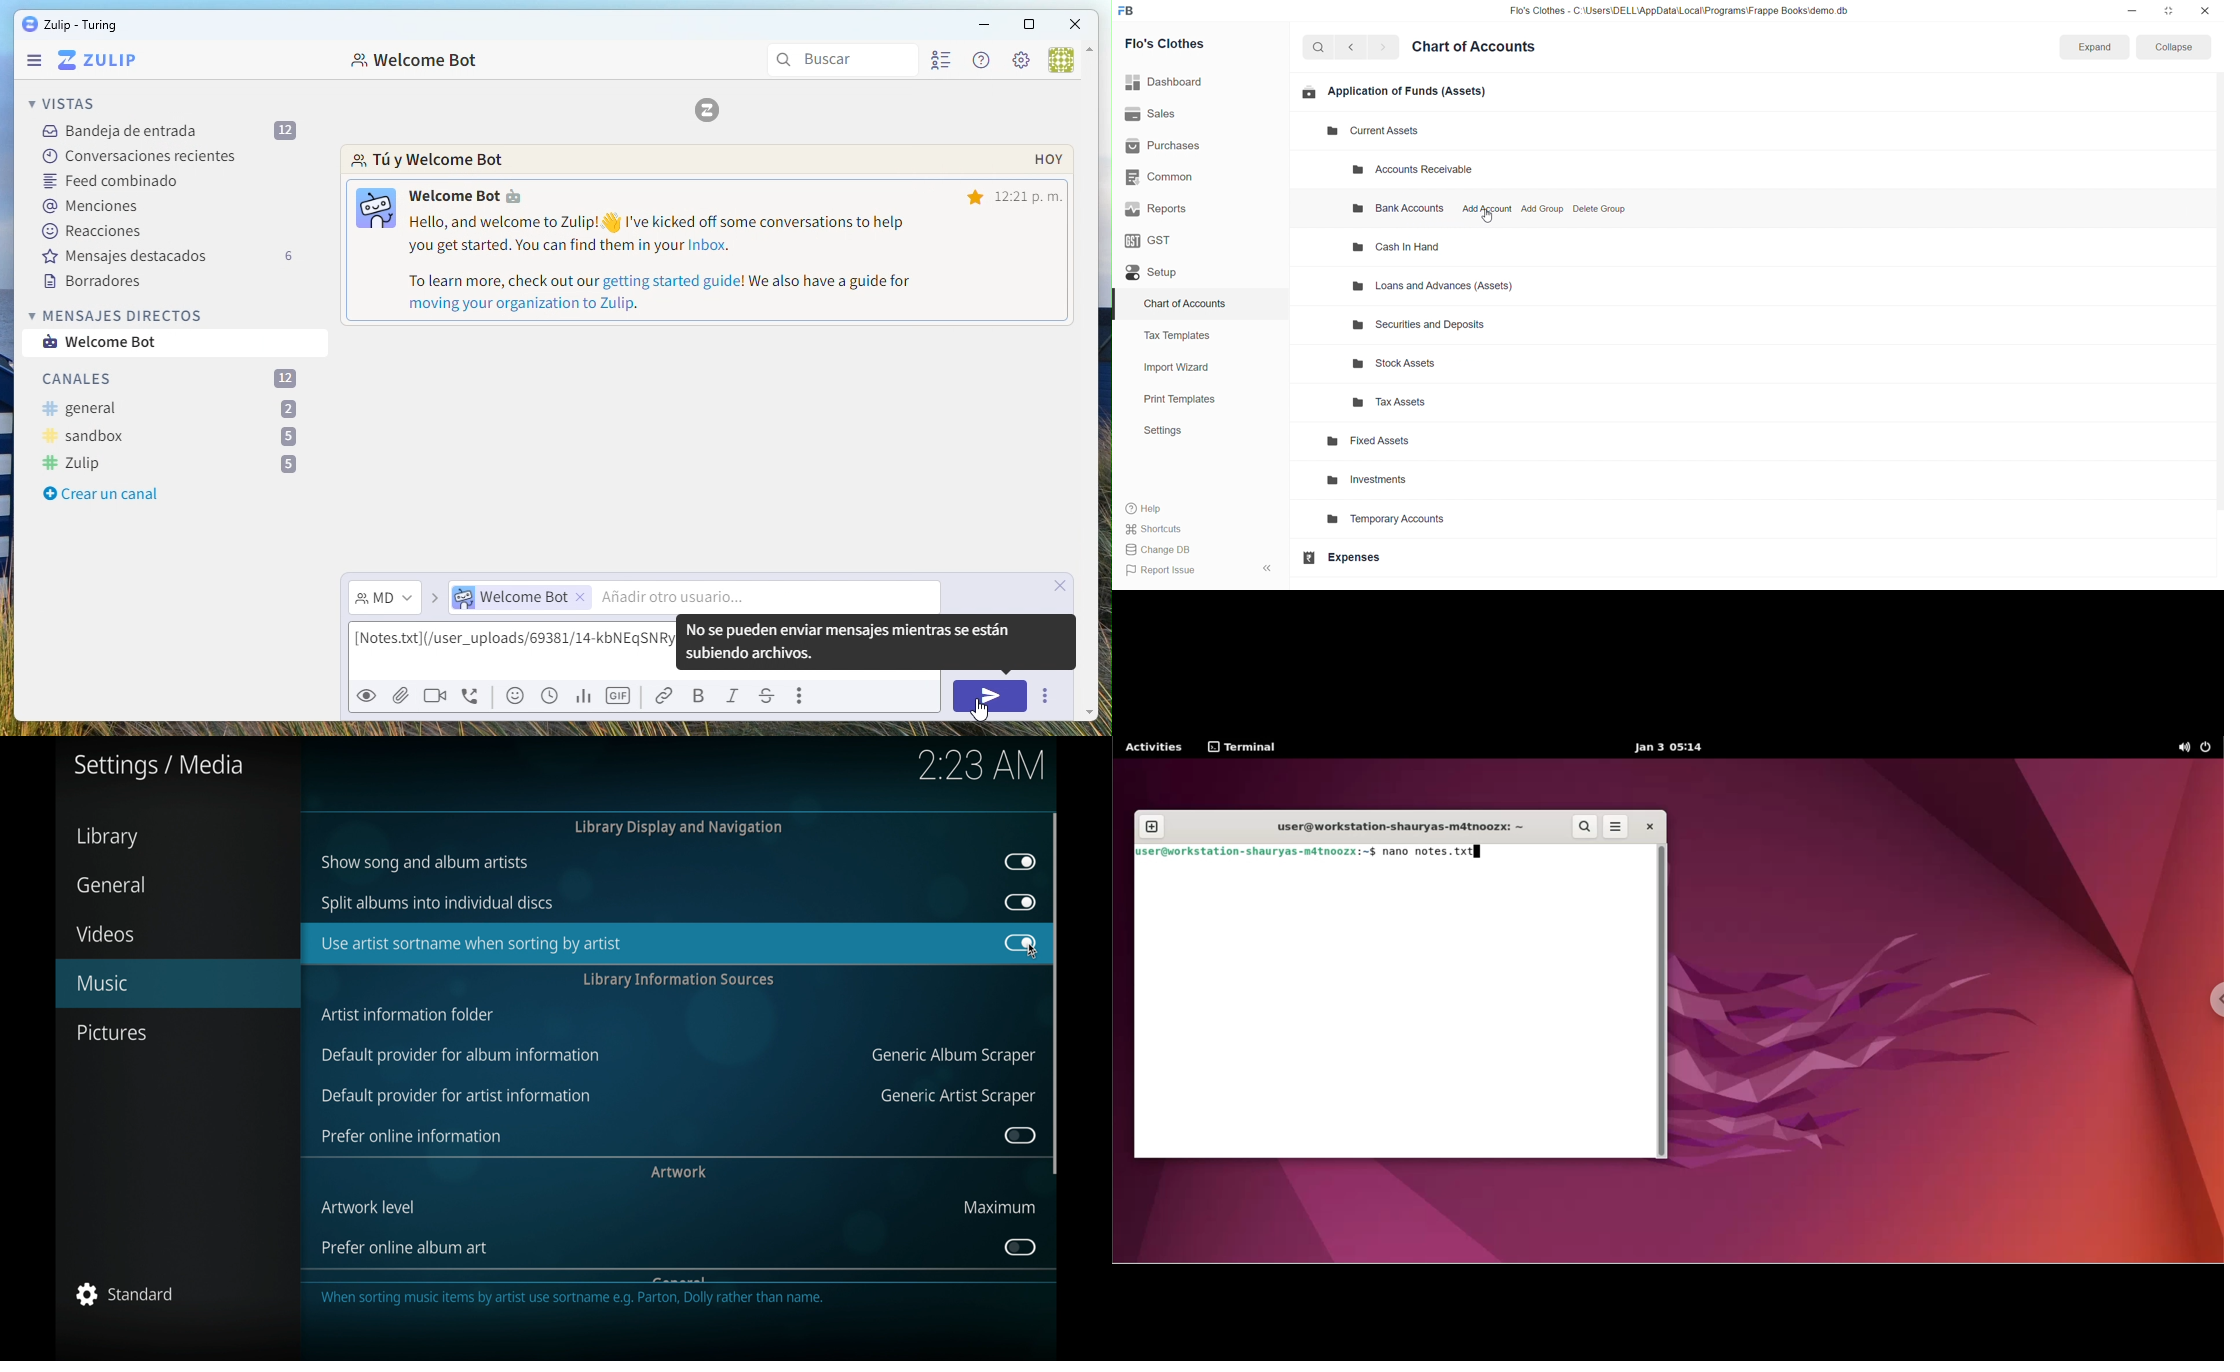 This screenshot has height=1372, width=2240. What do you see at coordinates (472, 698) in the screenshot?
I see `Voicecall` at bounding box center [472, 698].